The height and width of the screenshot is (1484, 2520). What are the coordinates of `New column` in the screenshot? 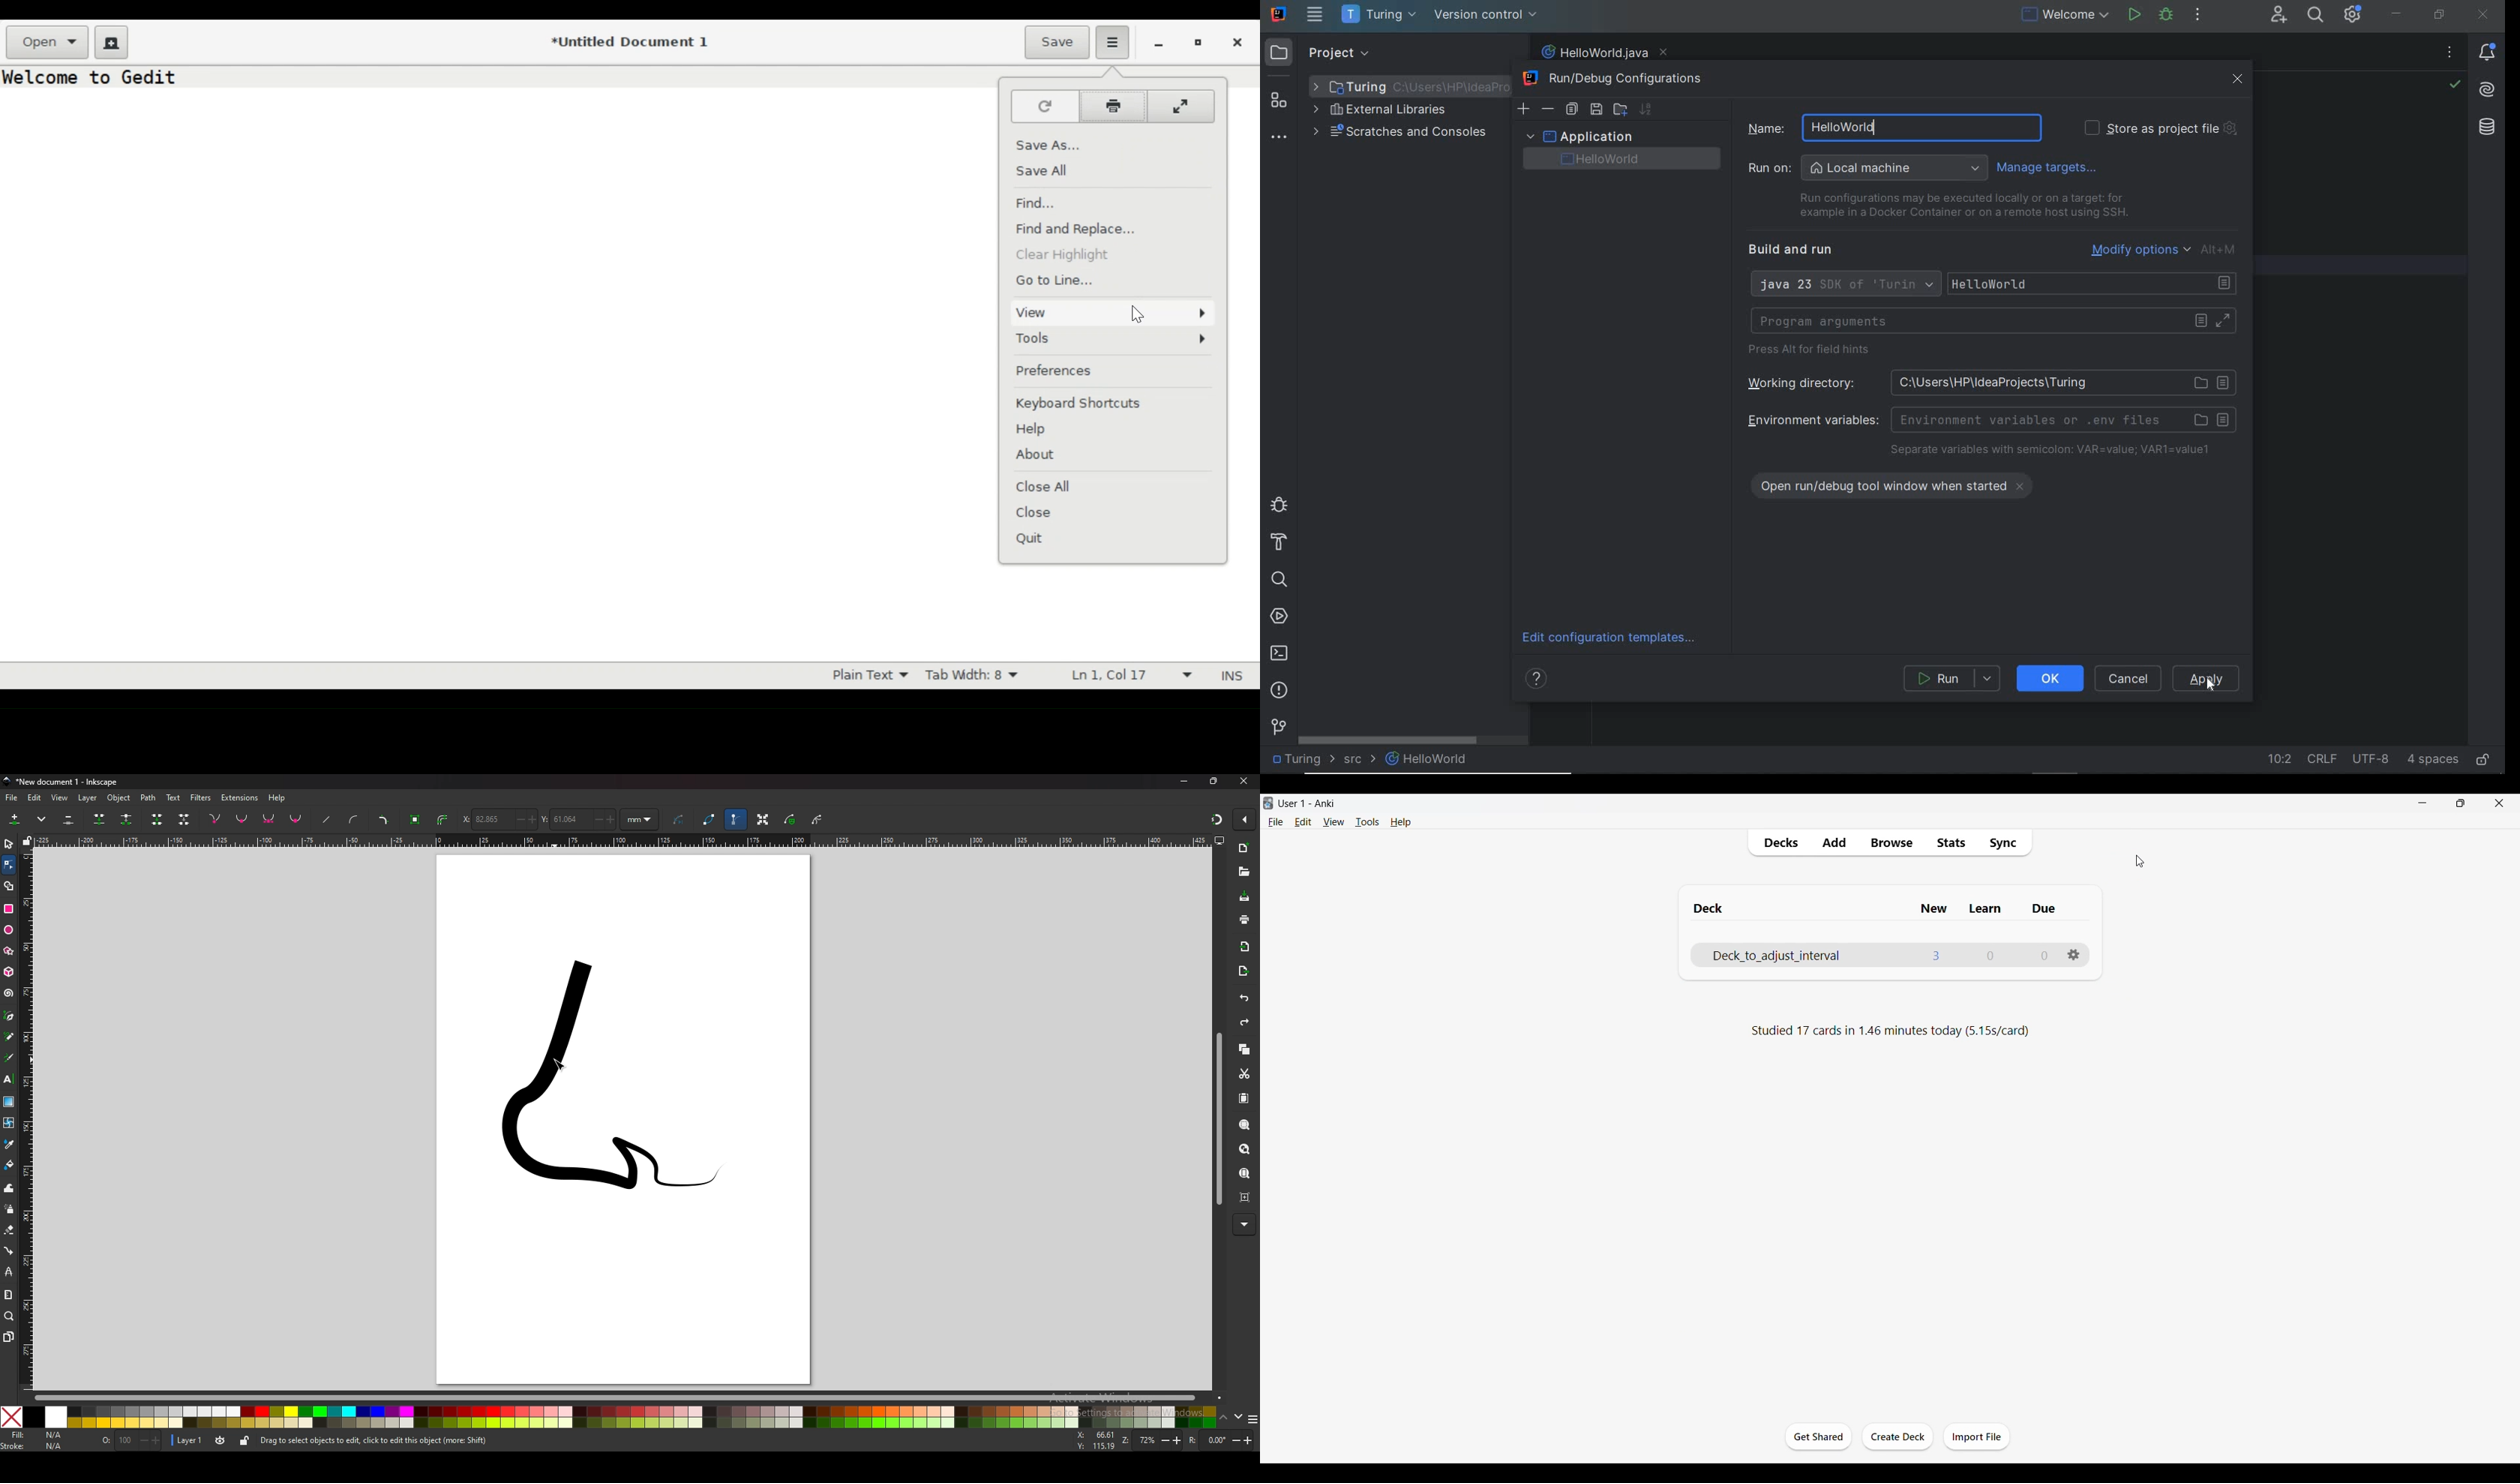 It's located at (1934, 911).